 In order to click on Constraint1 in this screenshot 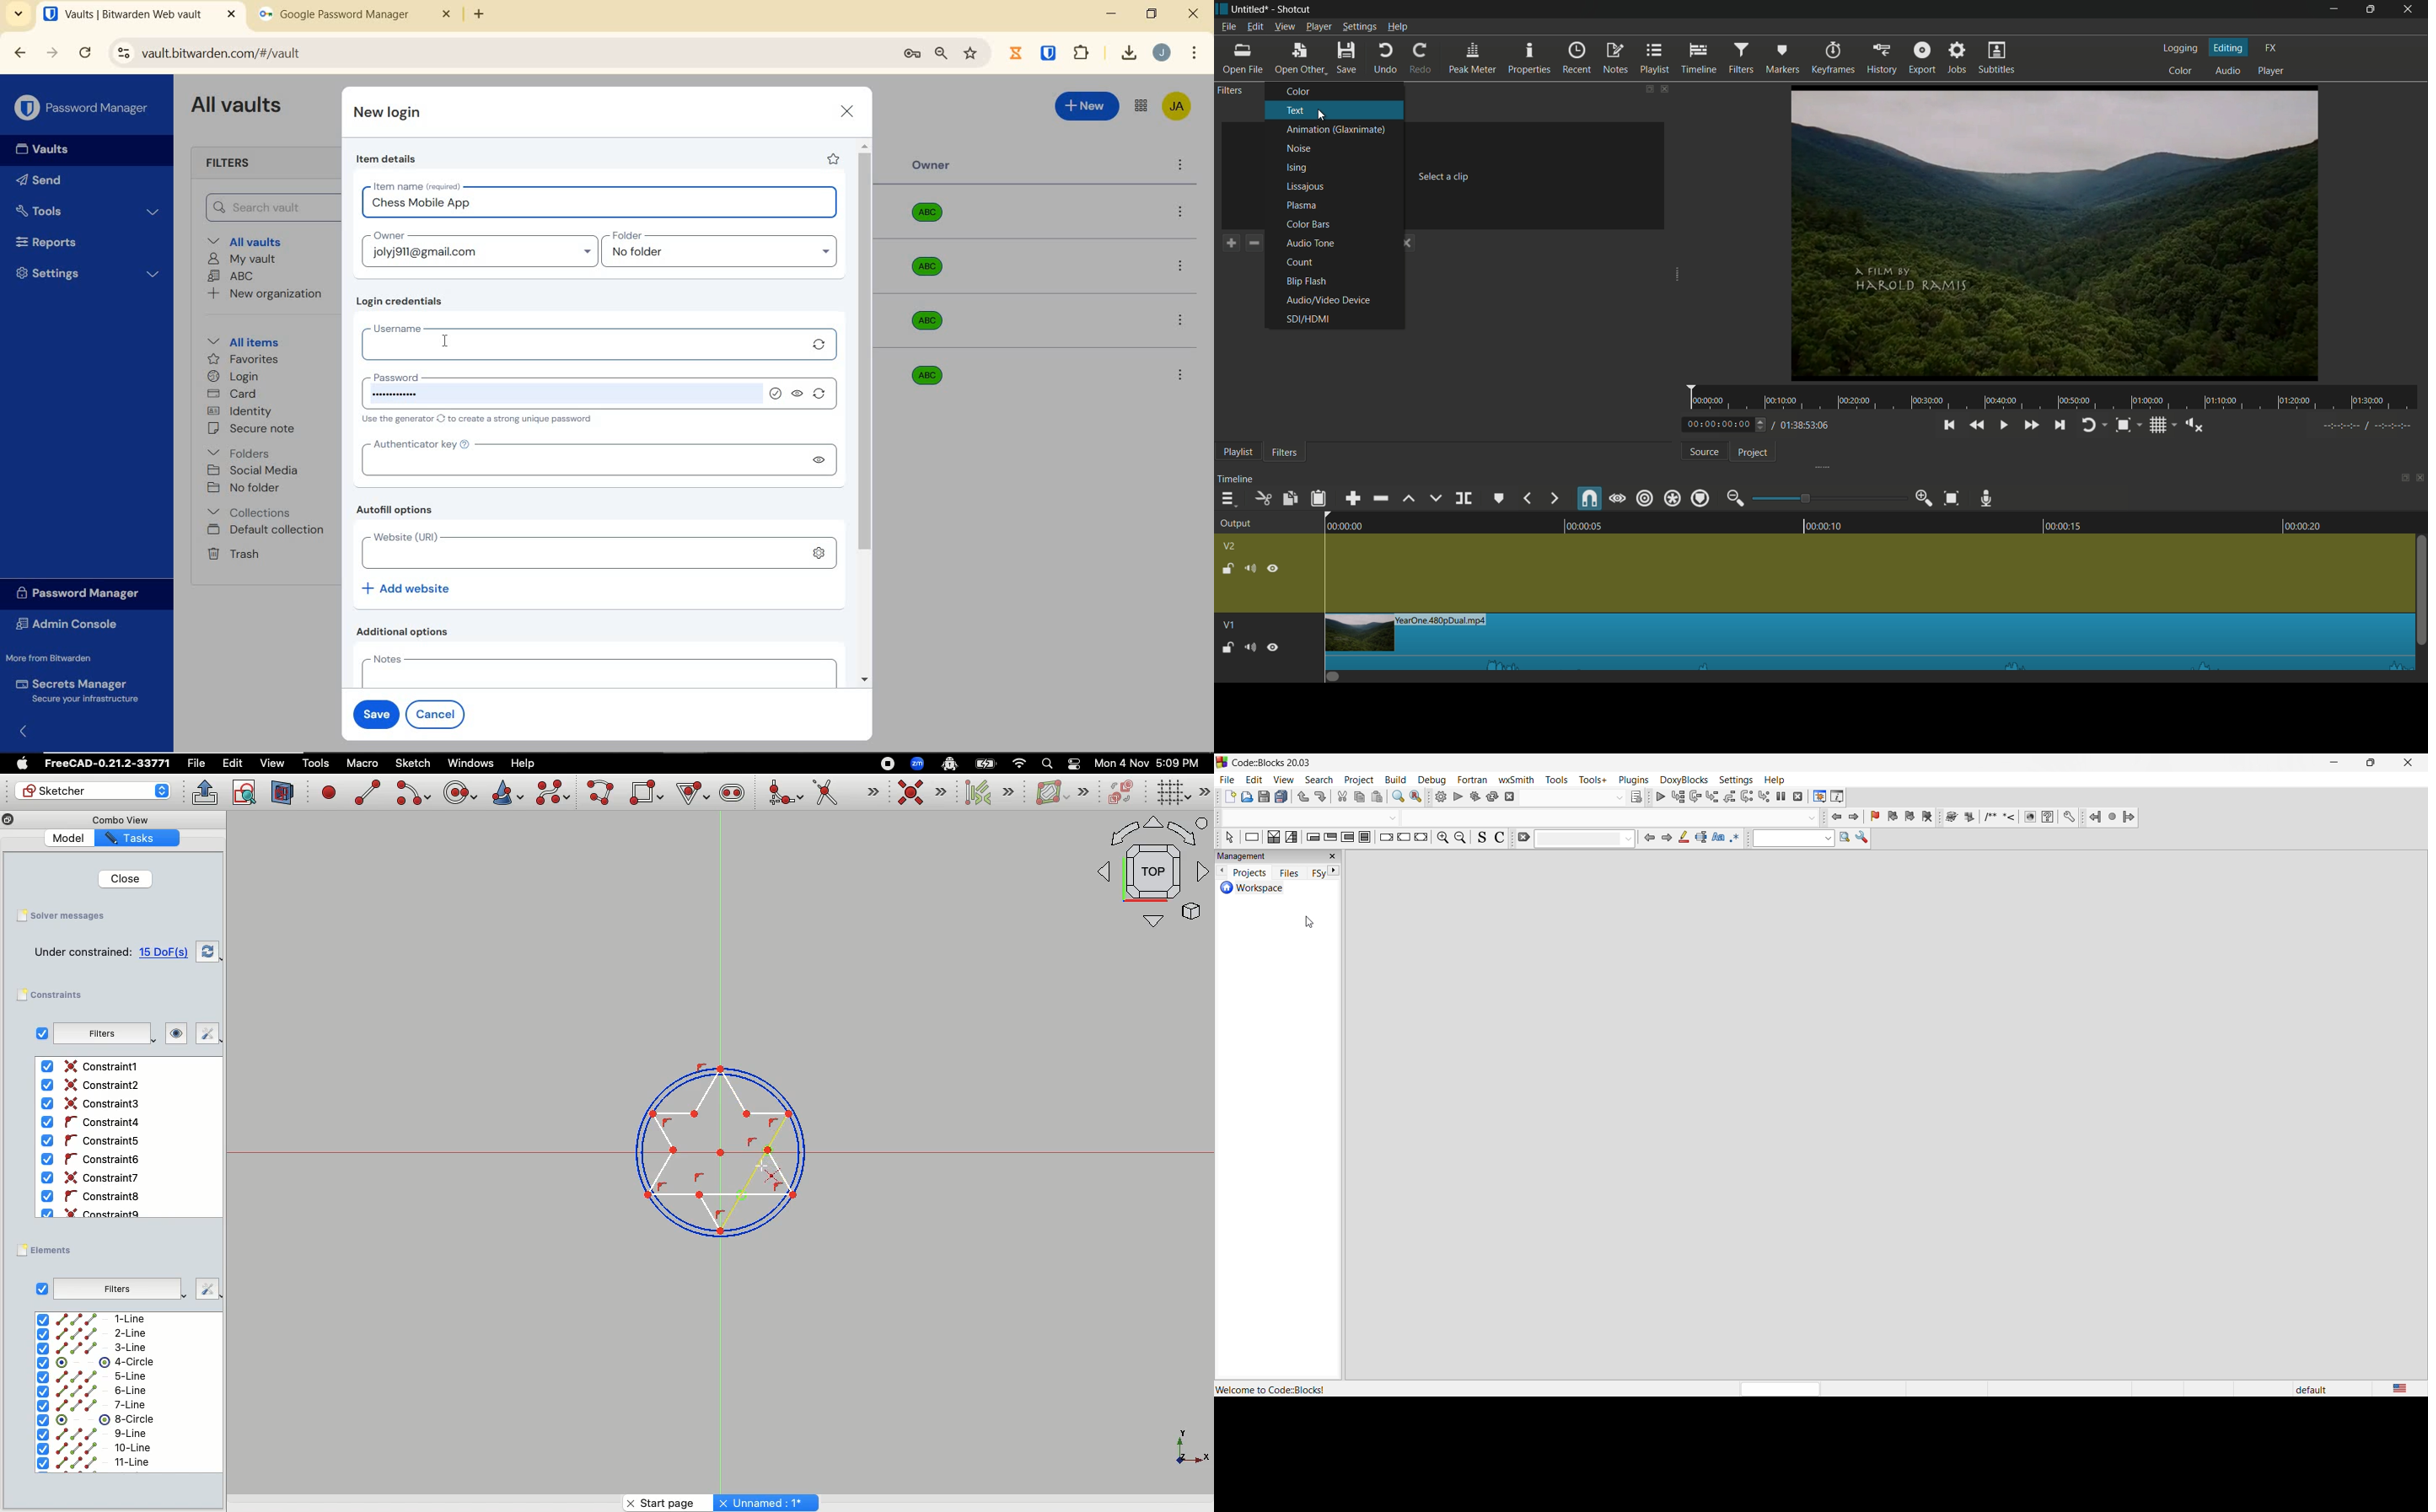, I will do `click(93, 1067)`.